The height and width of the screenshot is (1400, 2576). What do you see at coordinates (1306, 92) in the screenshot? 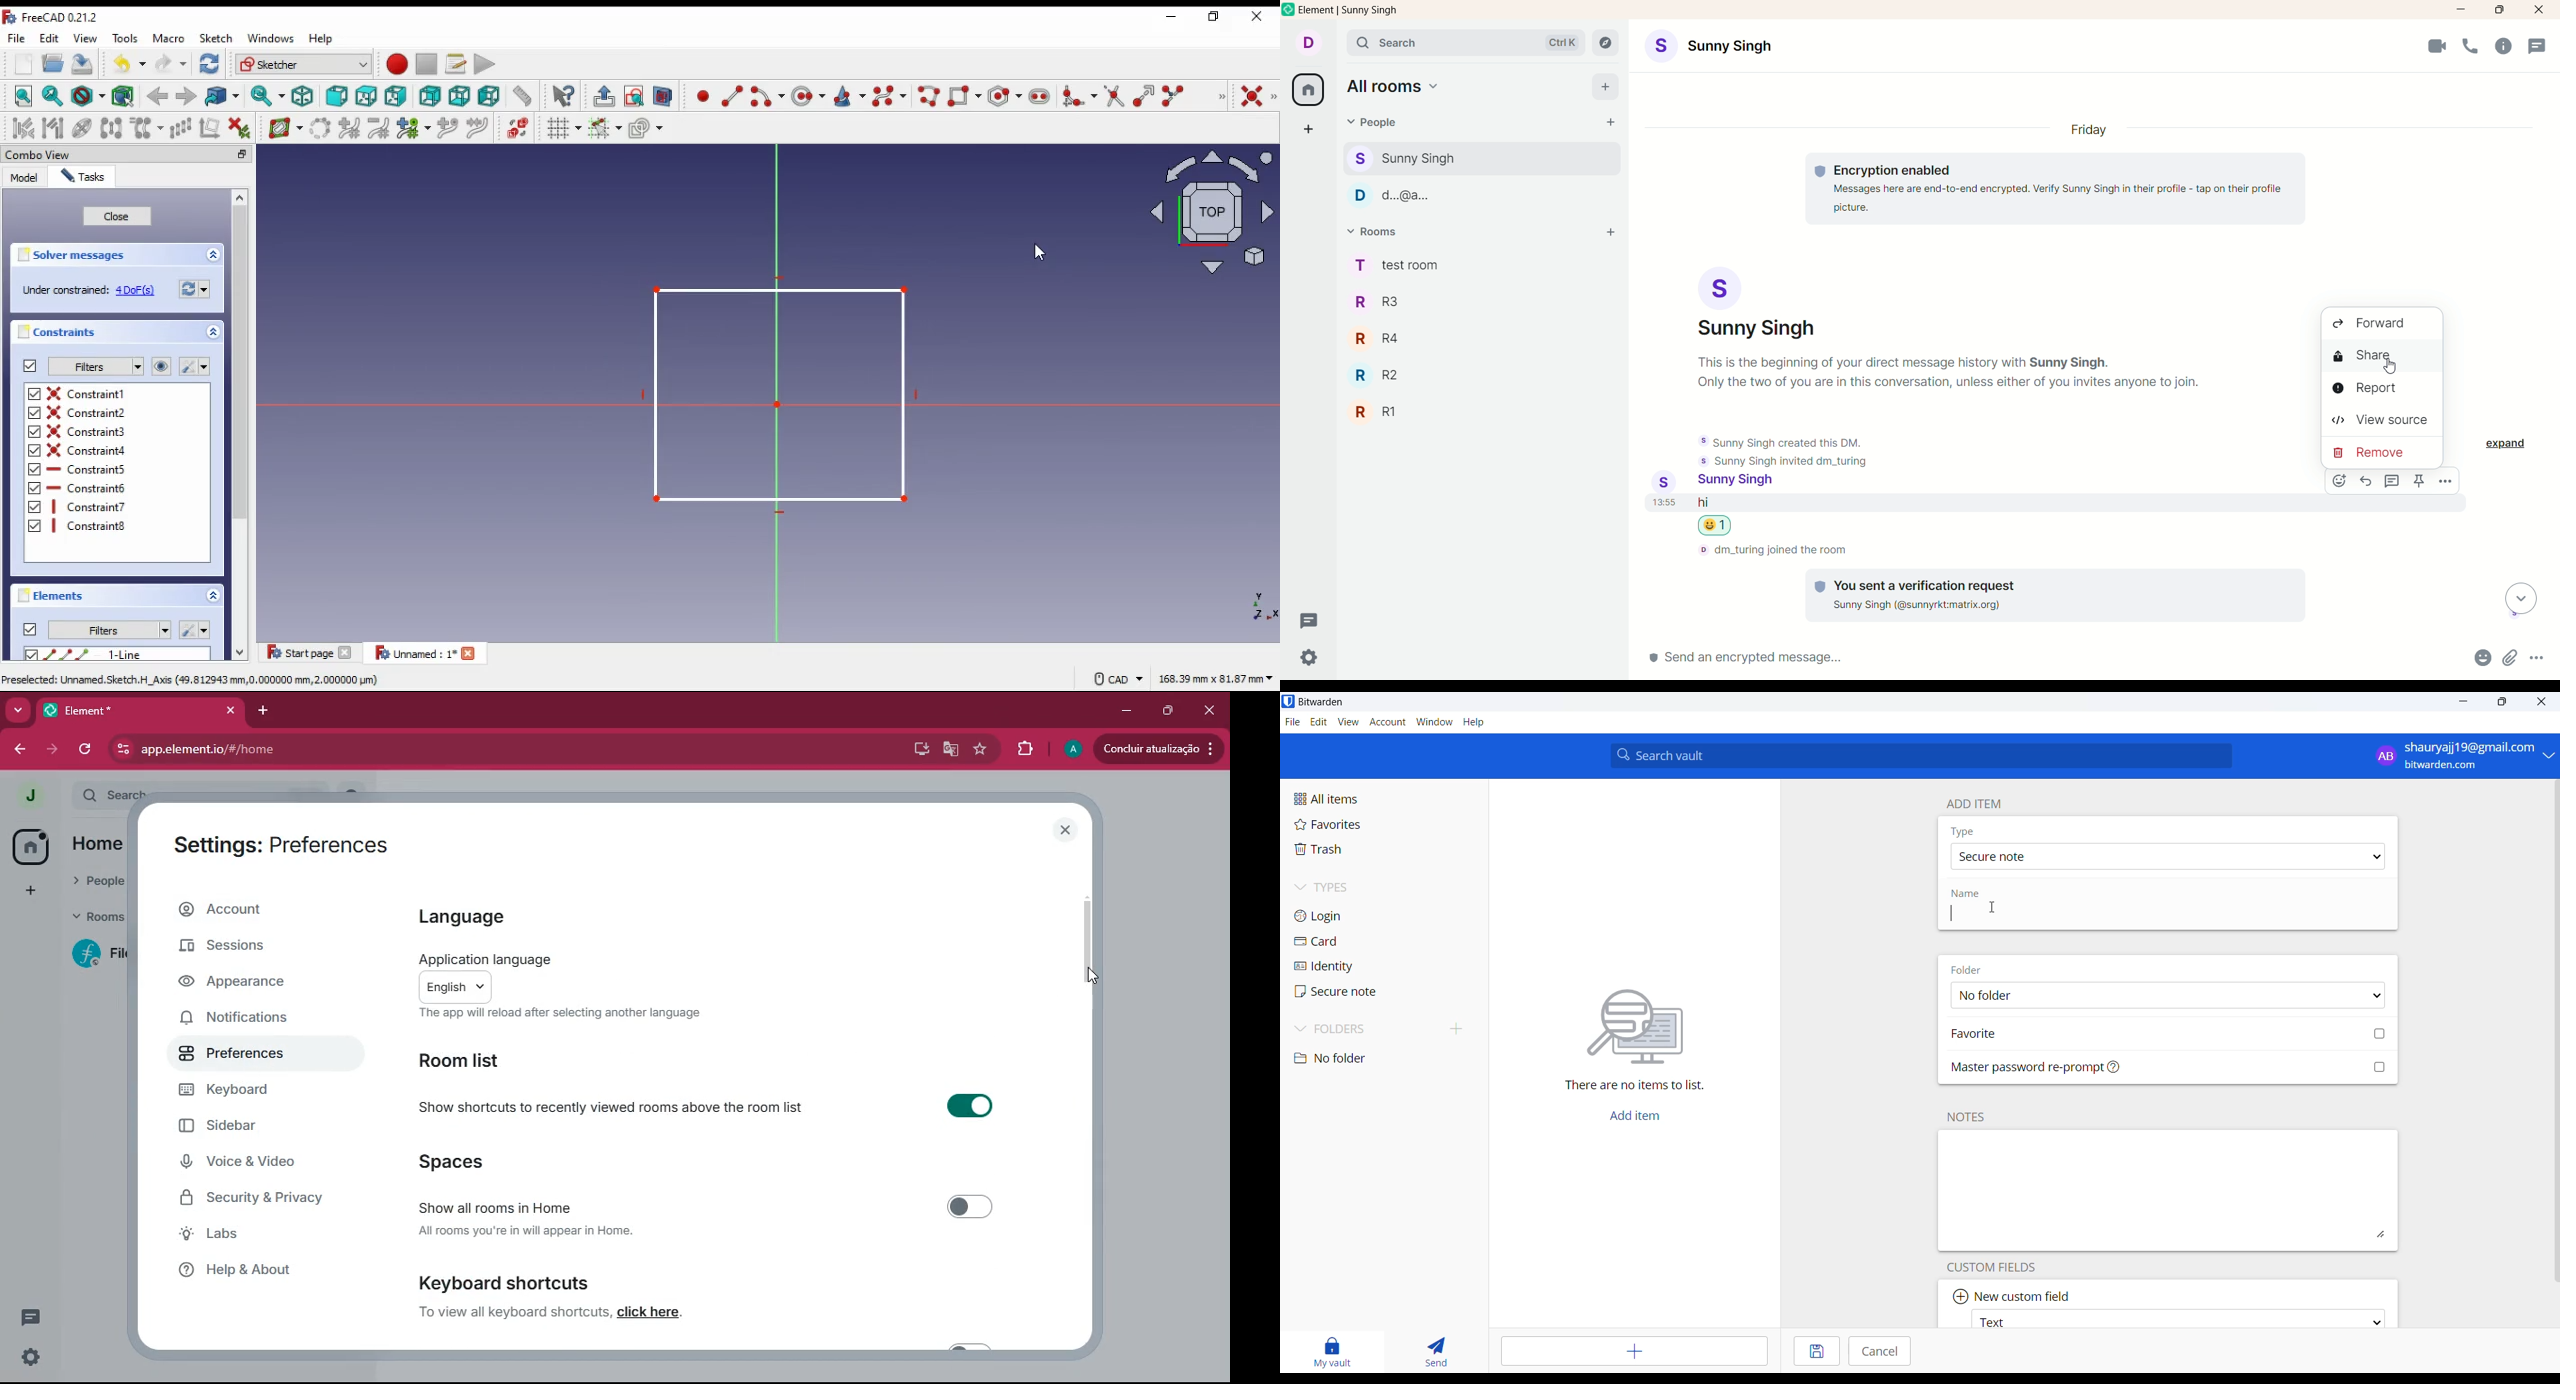
I see `all rooms` at bounding box center [1306, 92].